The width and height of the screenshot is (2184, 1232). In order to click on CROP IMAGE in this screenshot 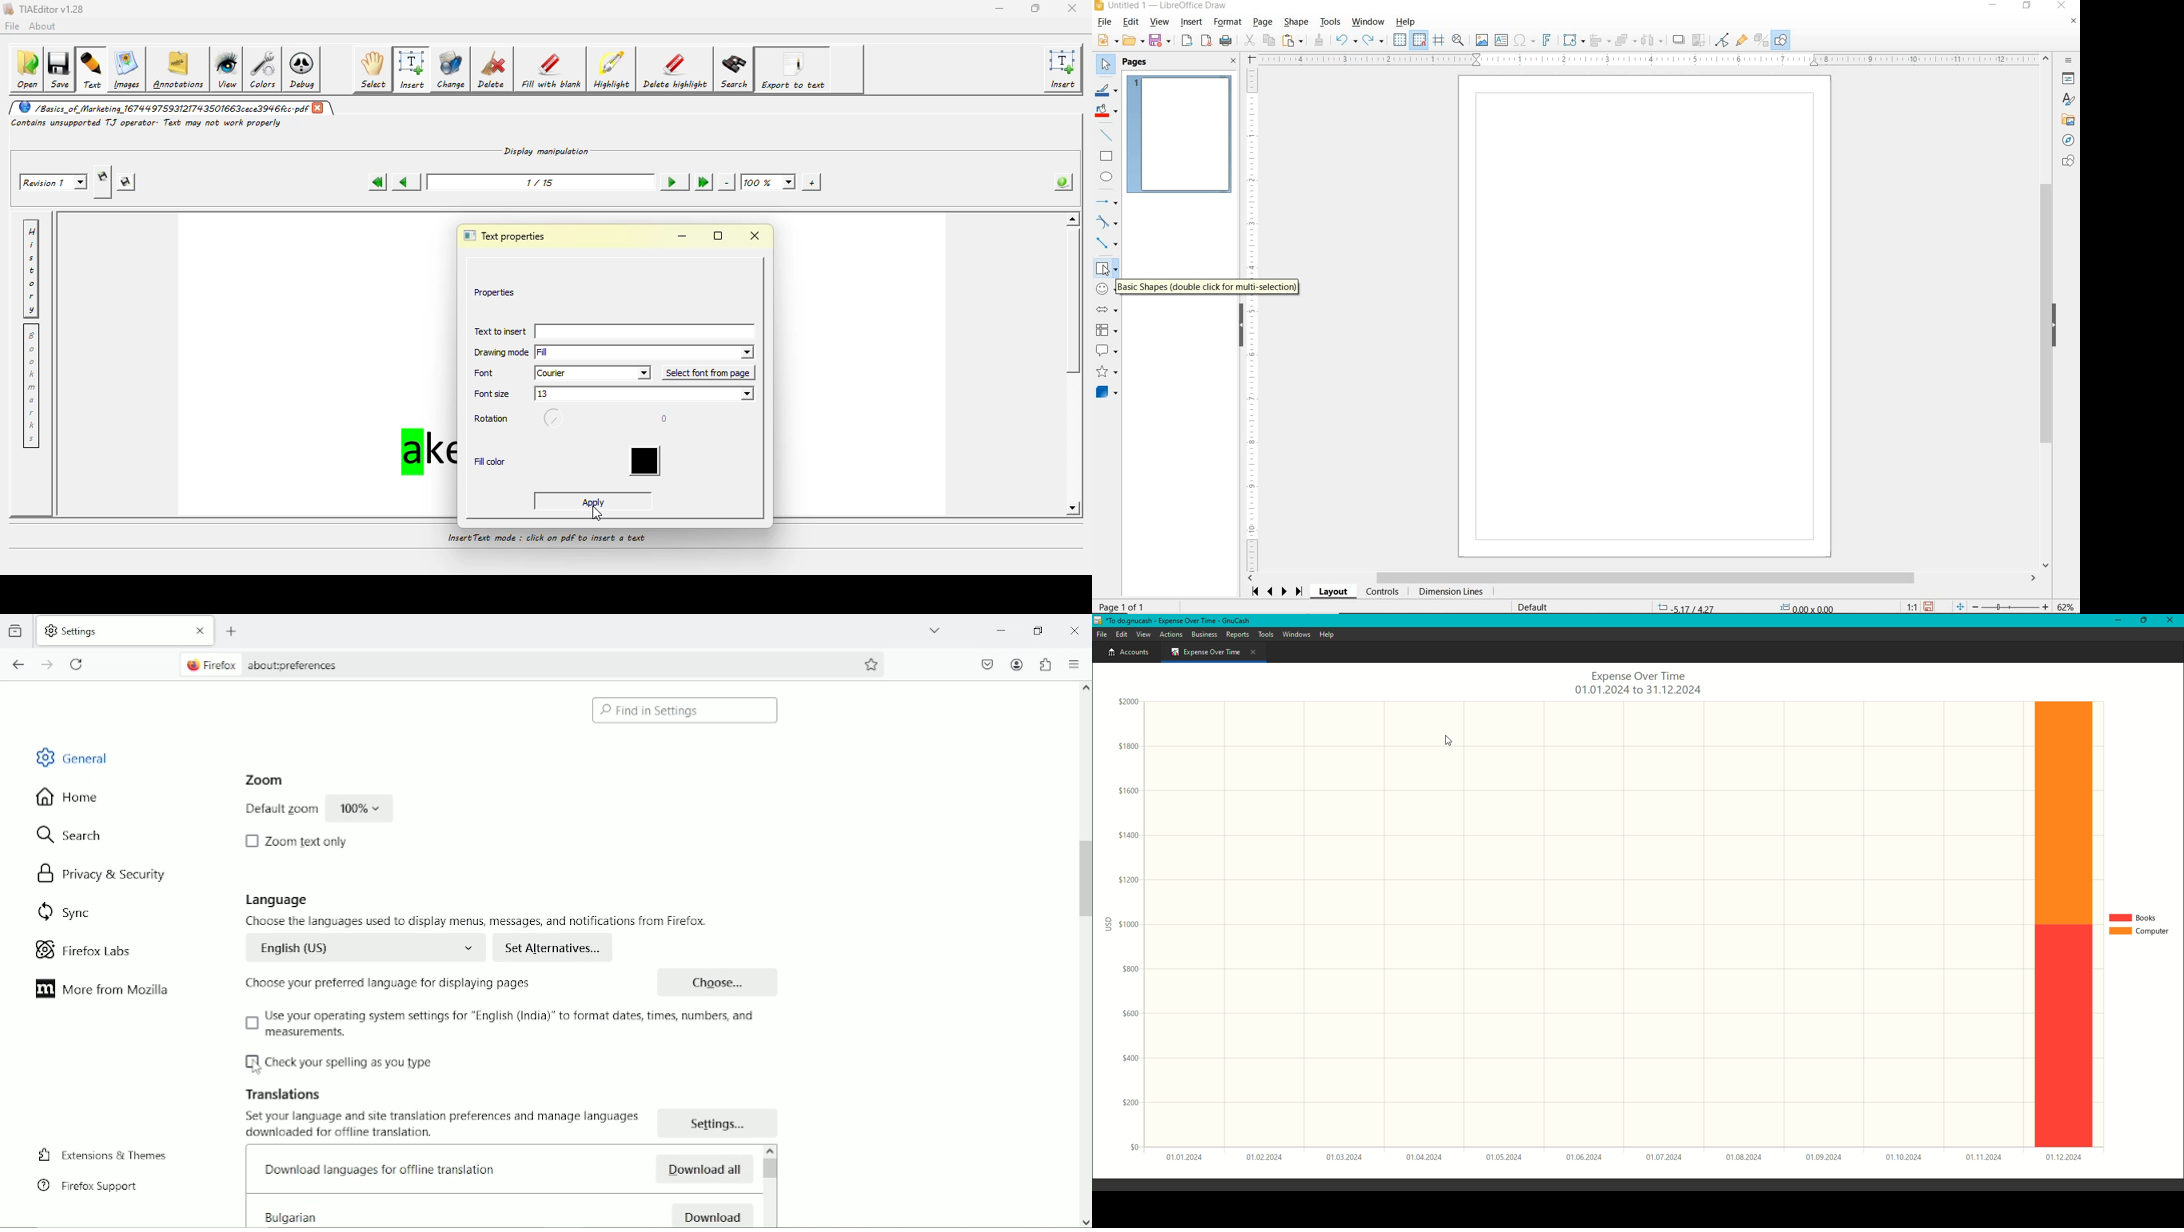, I will do `click(1700, 41)`.